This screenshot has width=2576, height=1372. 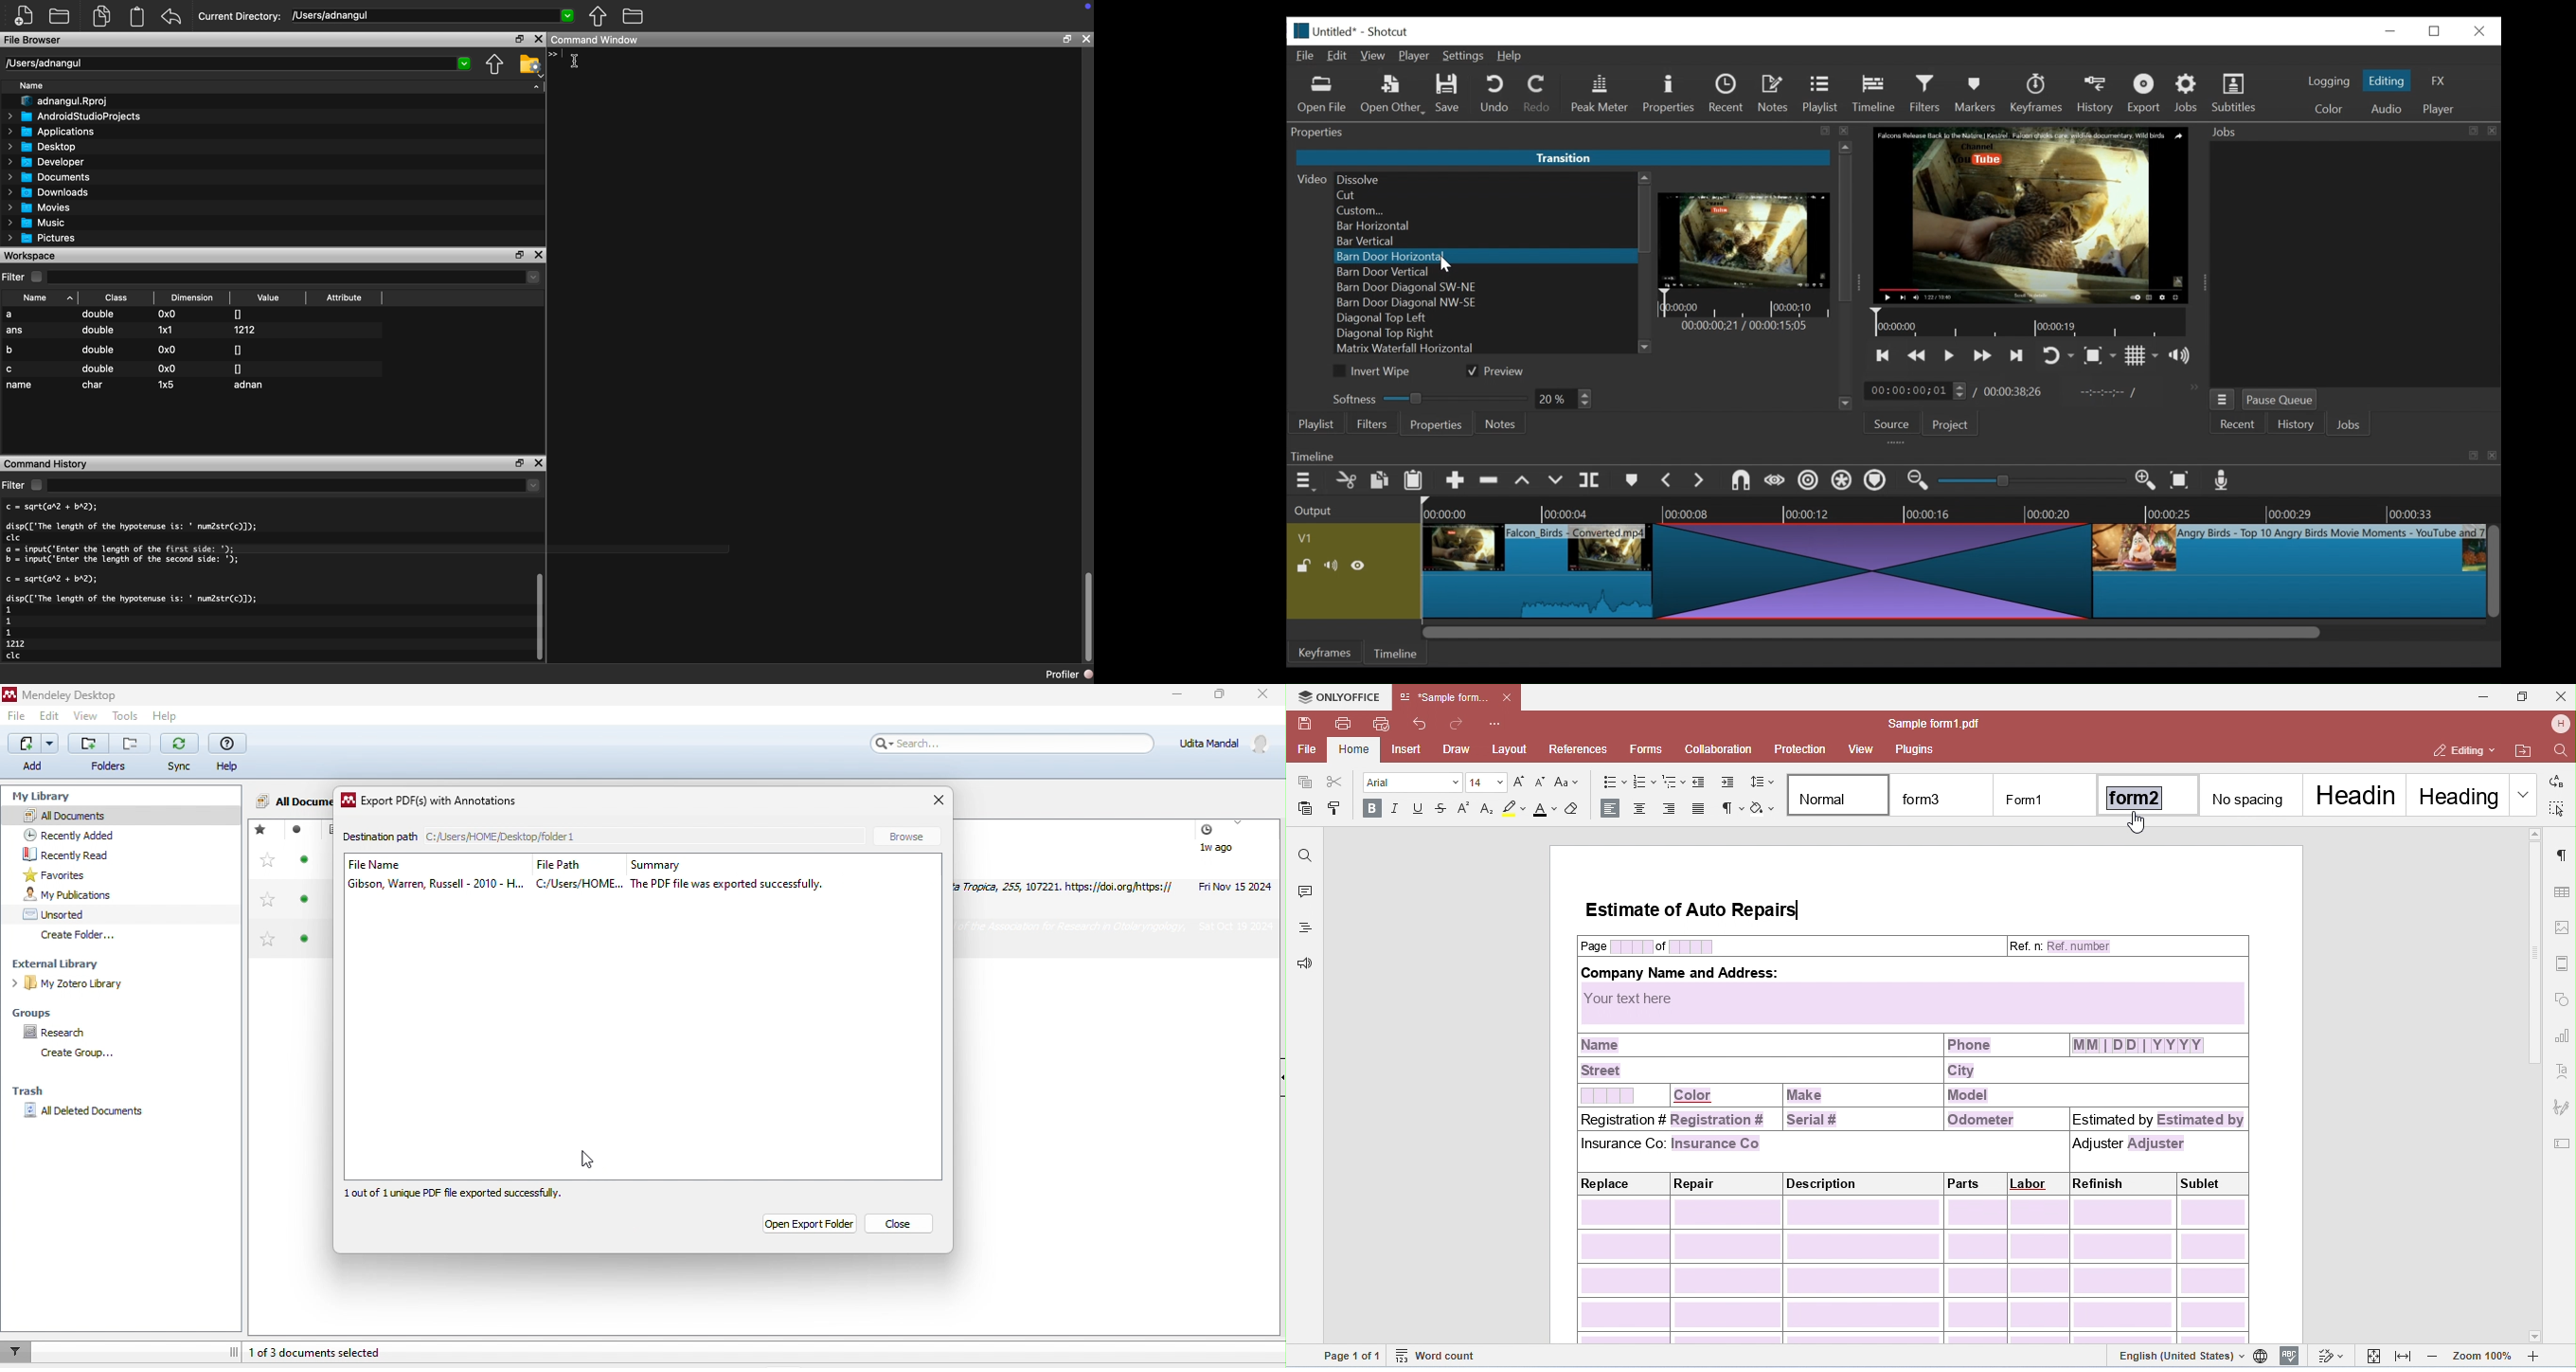 What do you see at coordinates (51, 177) in the screenshot?
I see `Documents` at bounding box center [51, 177].